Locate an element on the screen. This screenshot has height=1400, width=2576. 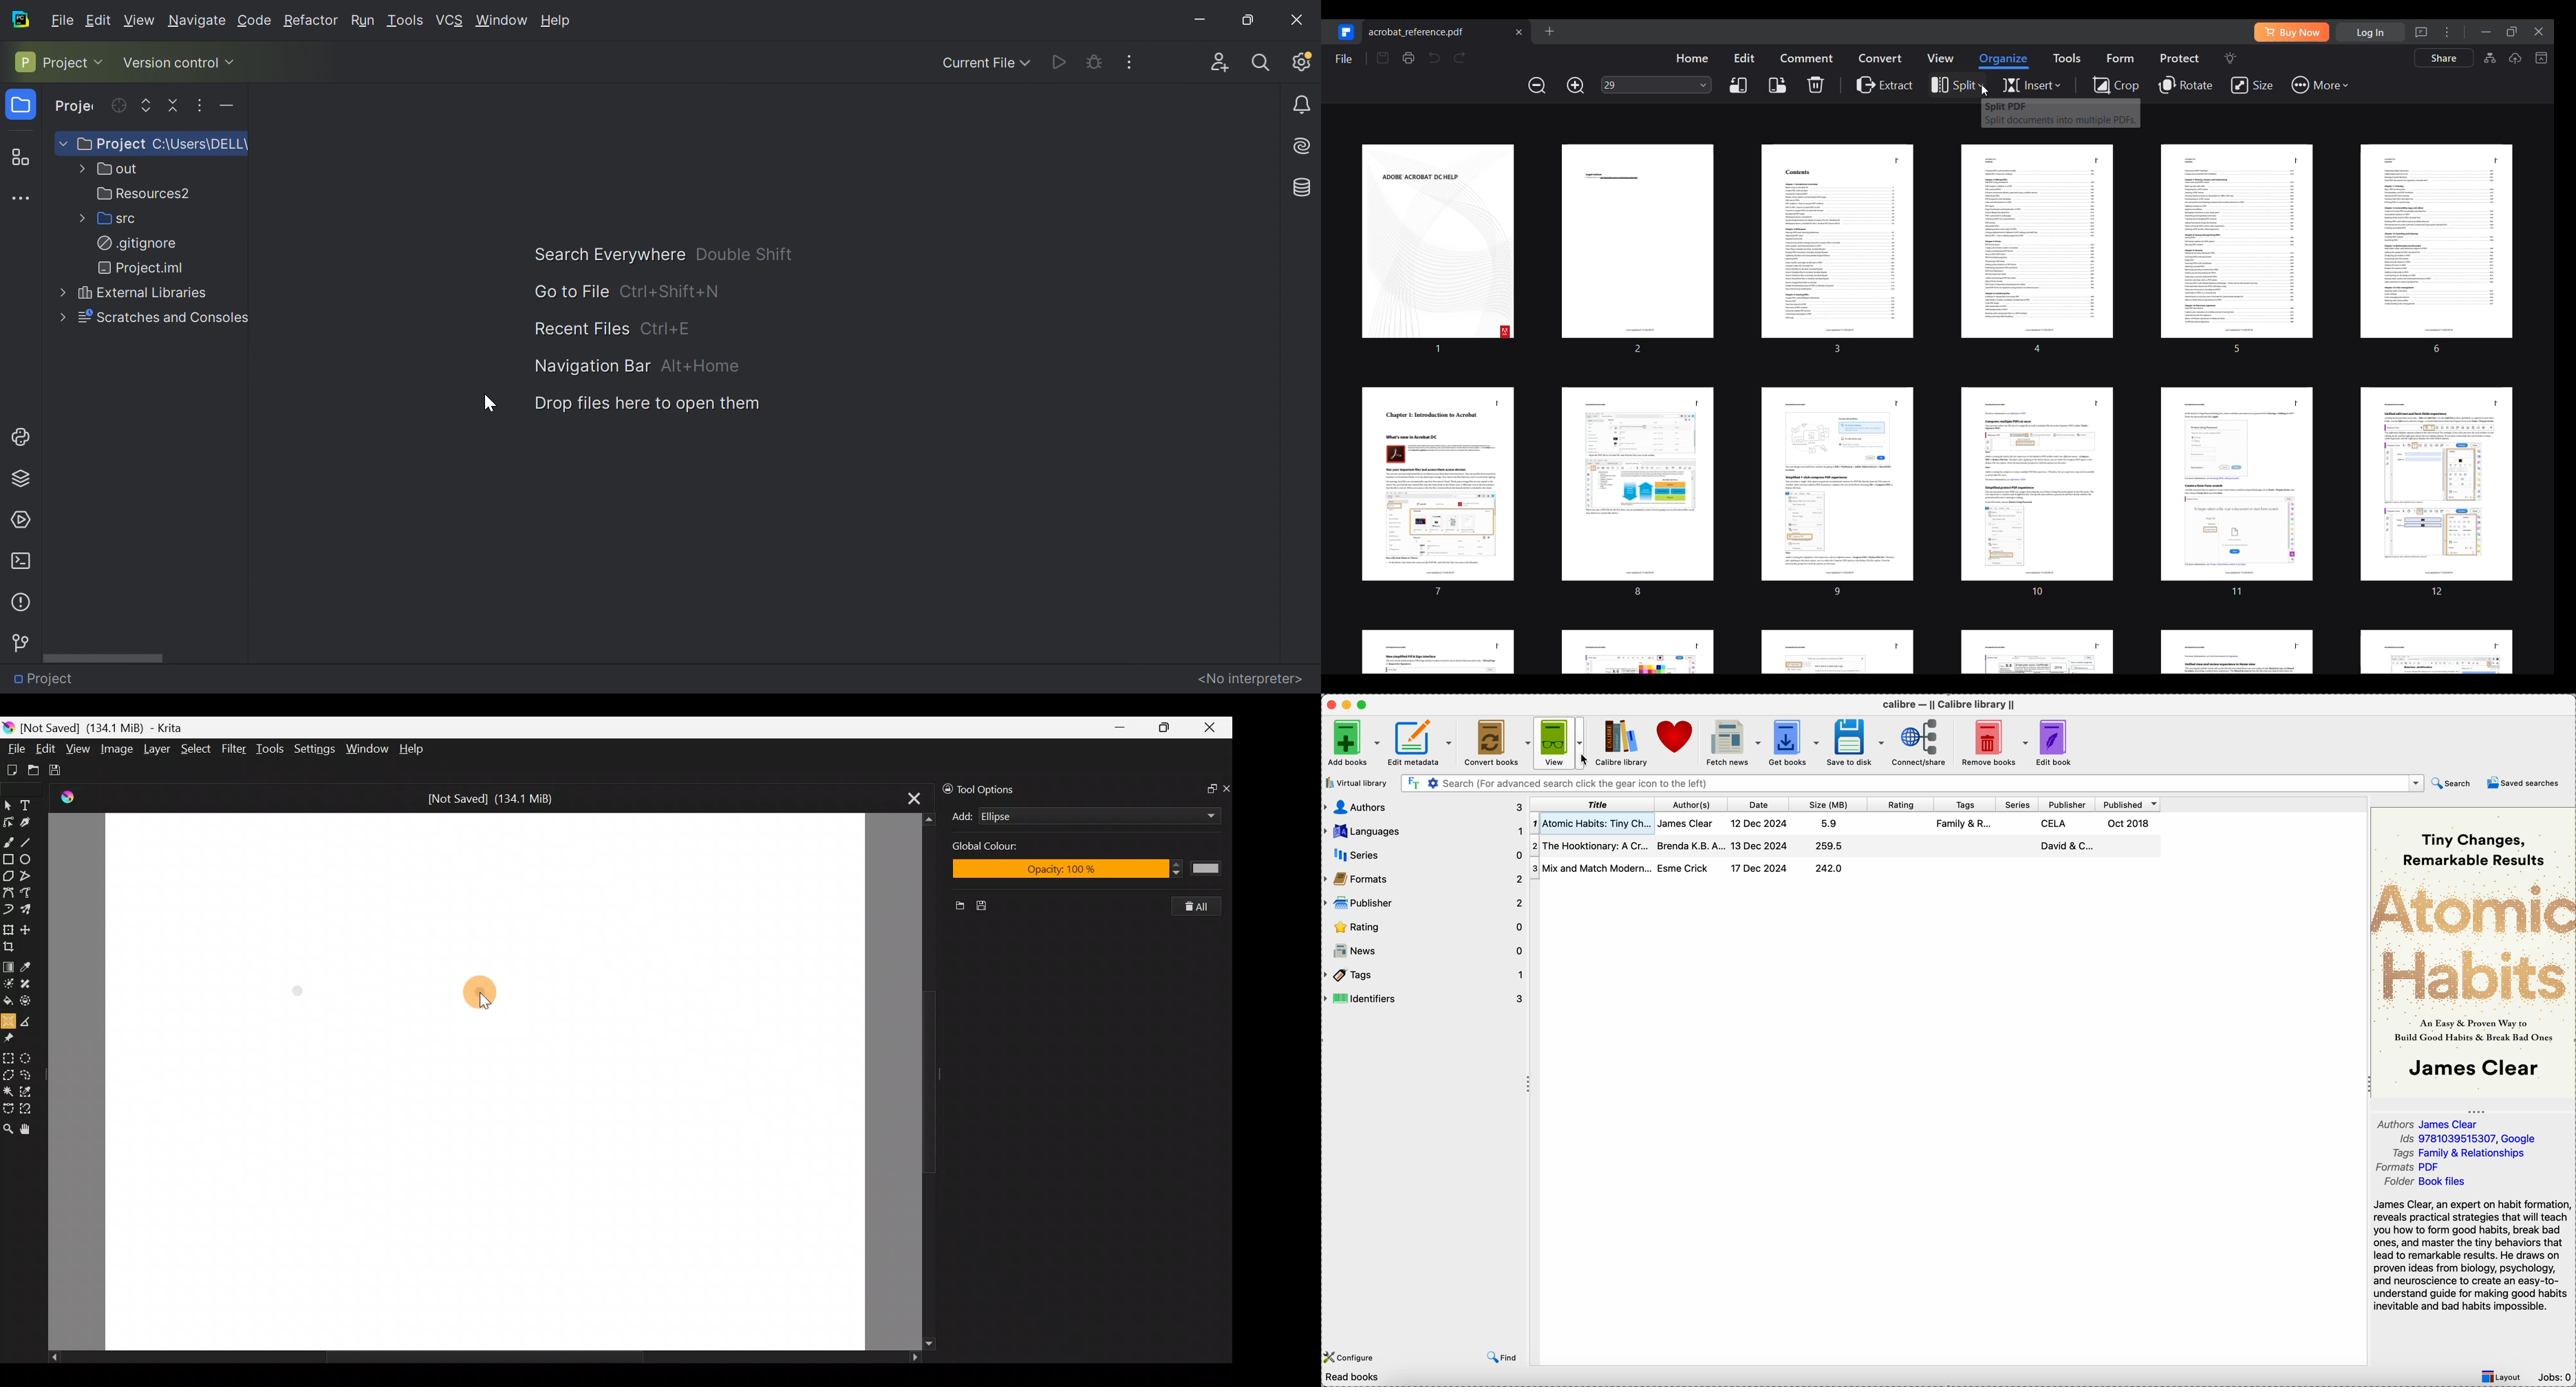
Layer is located at coordinates (155, 749).